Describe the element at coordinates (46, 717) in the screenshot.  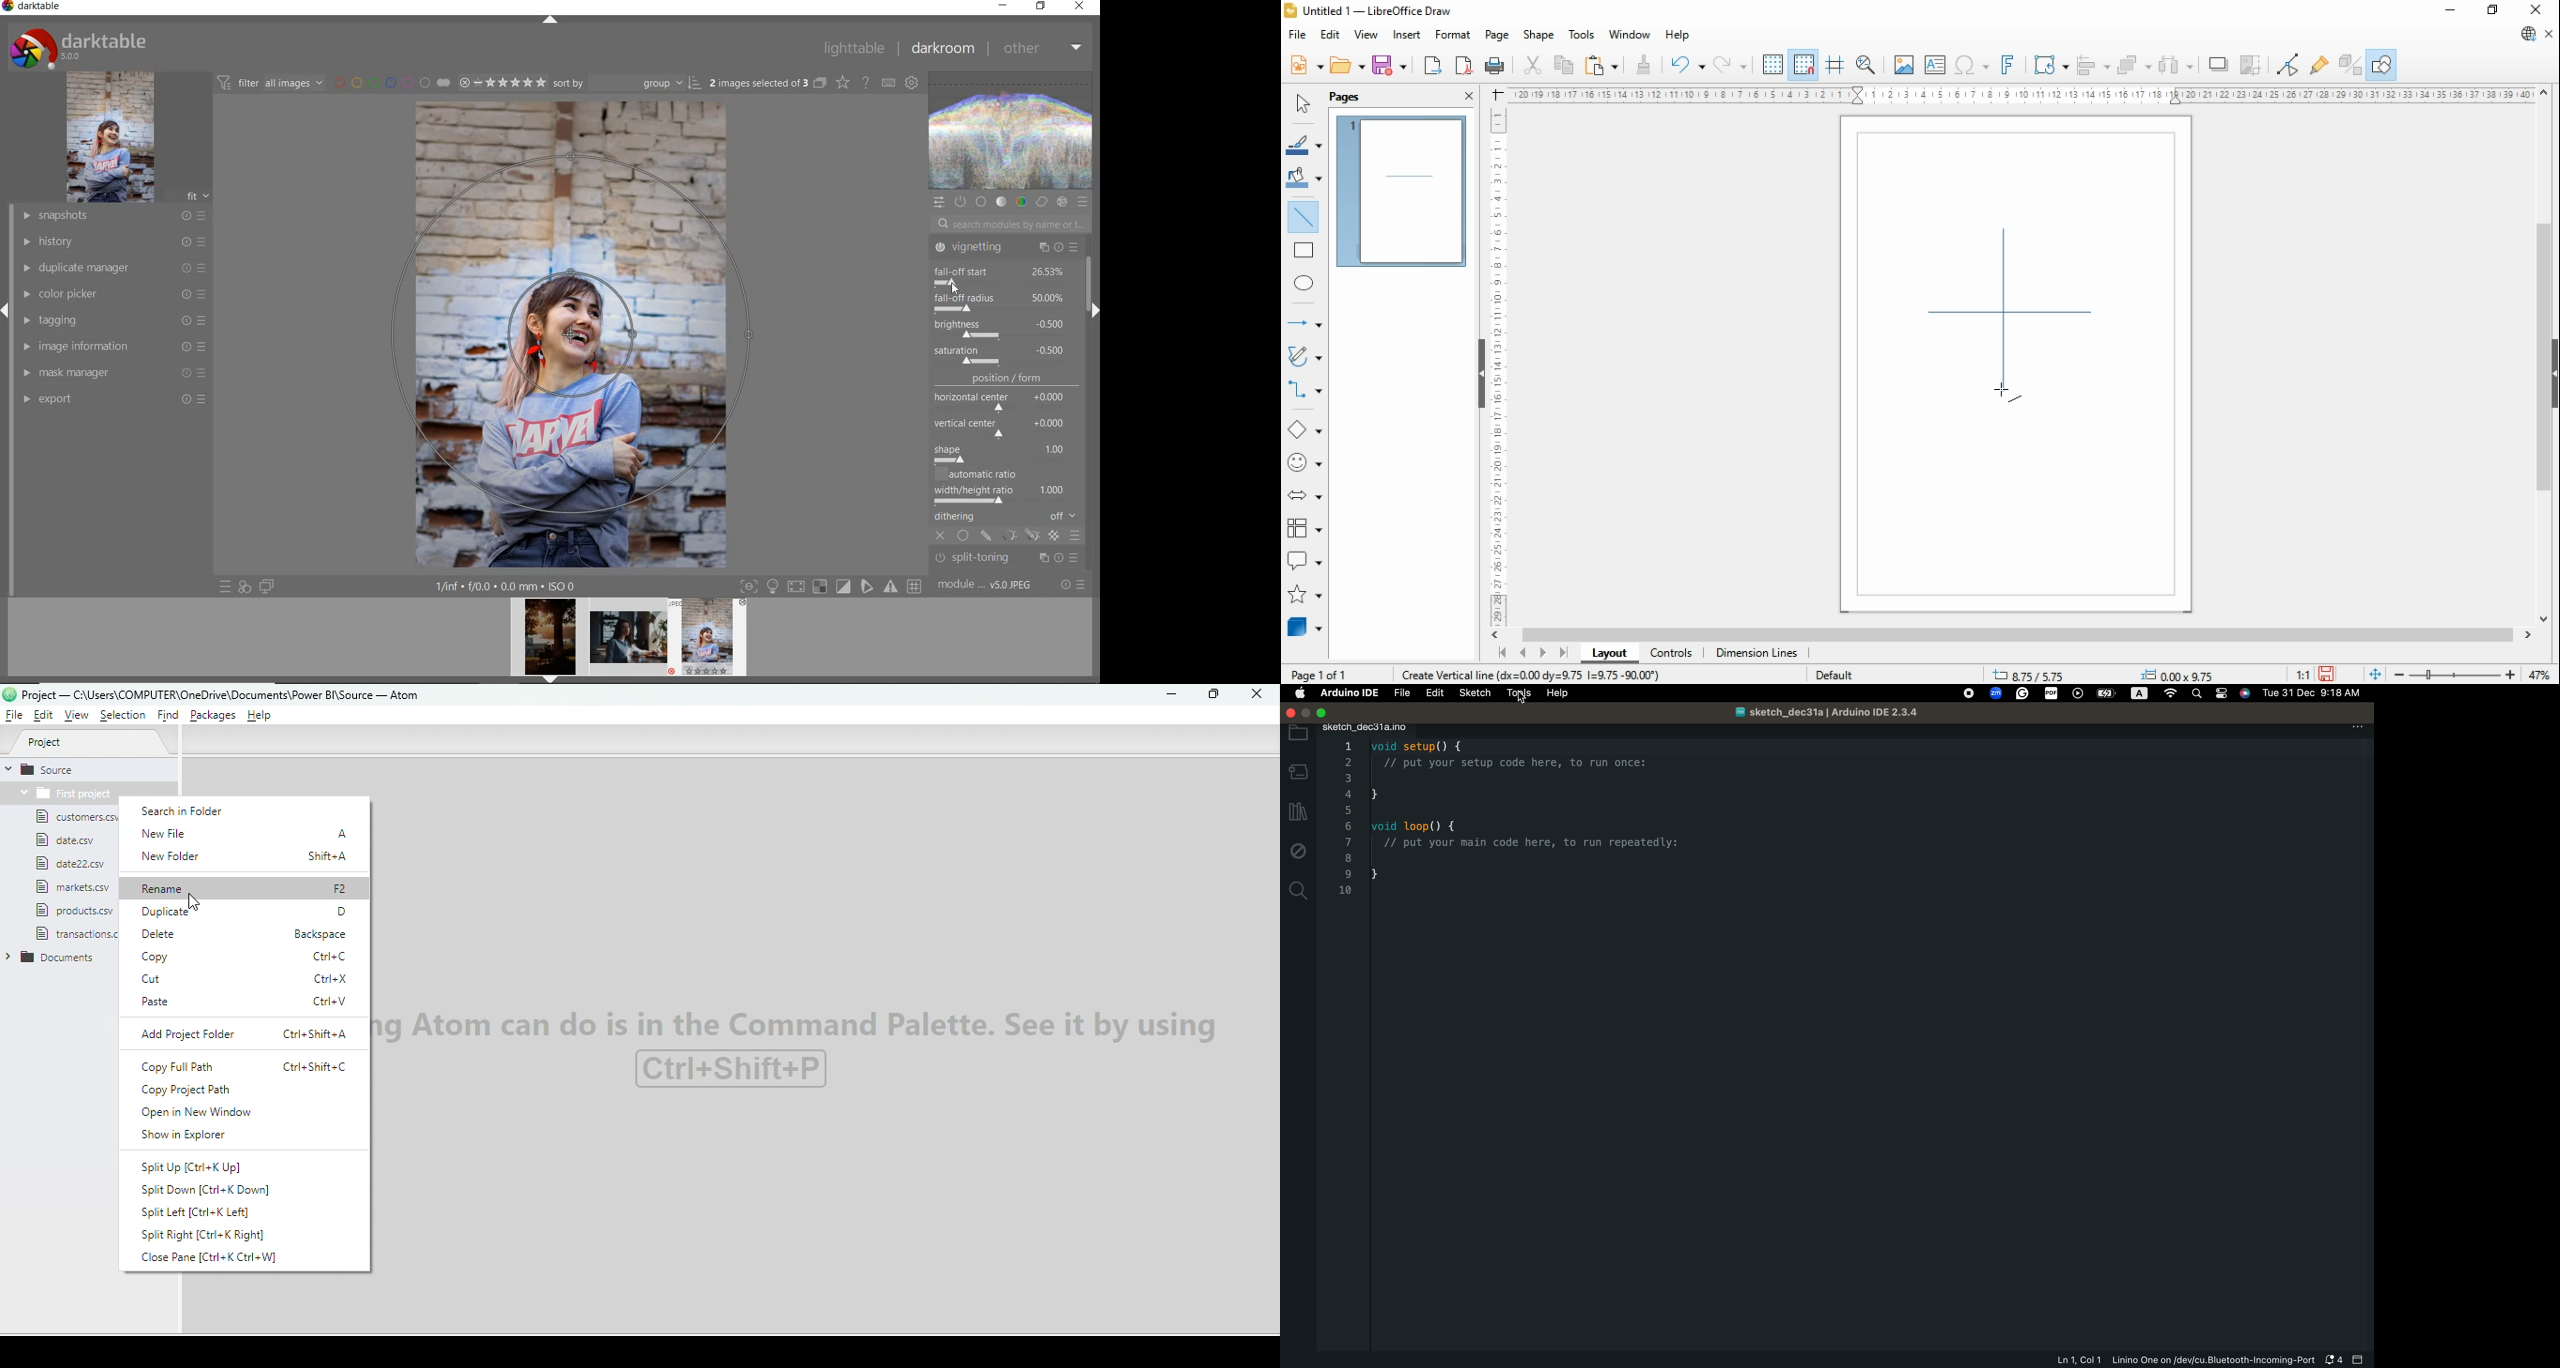
I see `Edit` at that location.